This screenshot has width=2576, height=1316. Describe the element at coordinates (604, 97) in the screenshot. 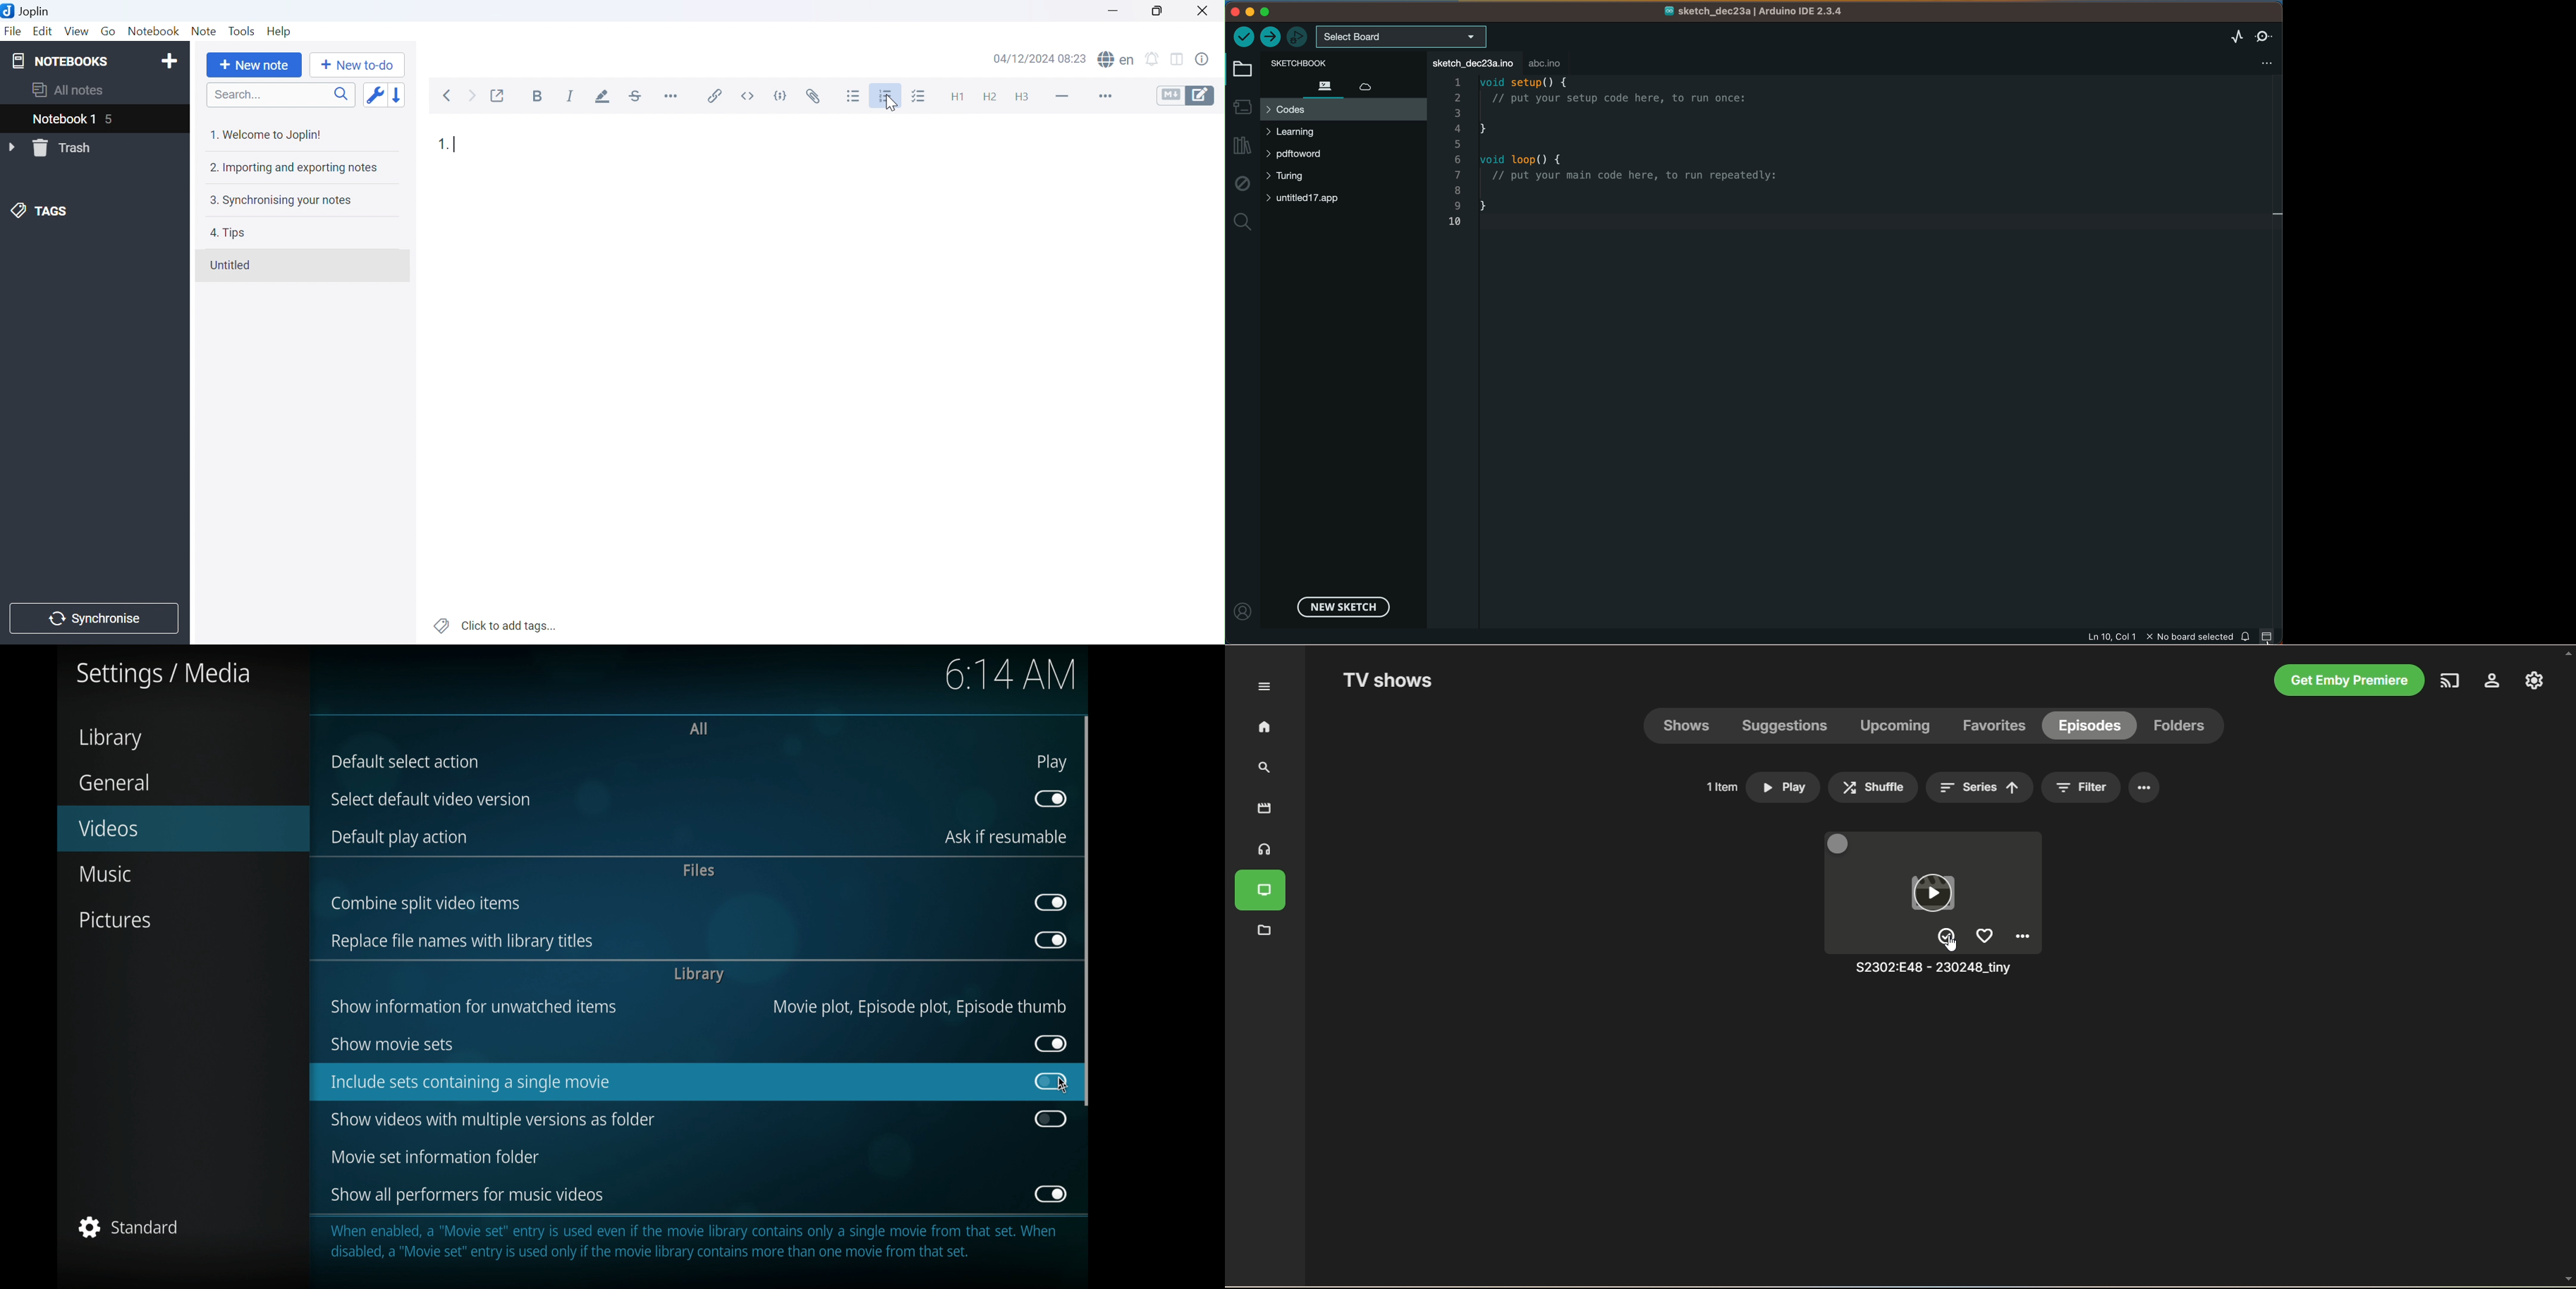

I see `Highlight` at that location.